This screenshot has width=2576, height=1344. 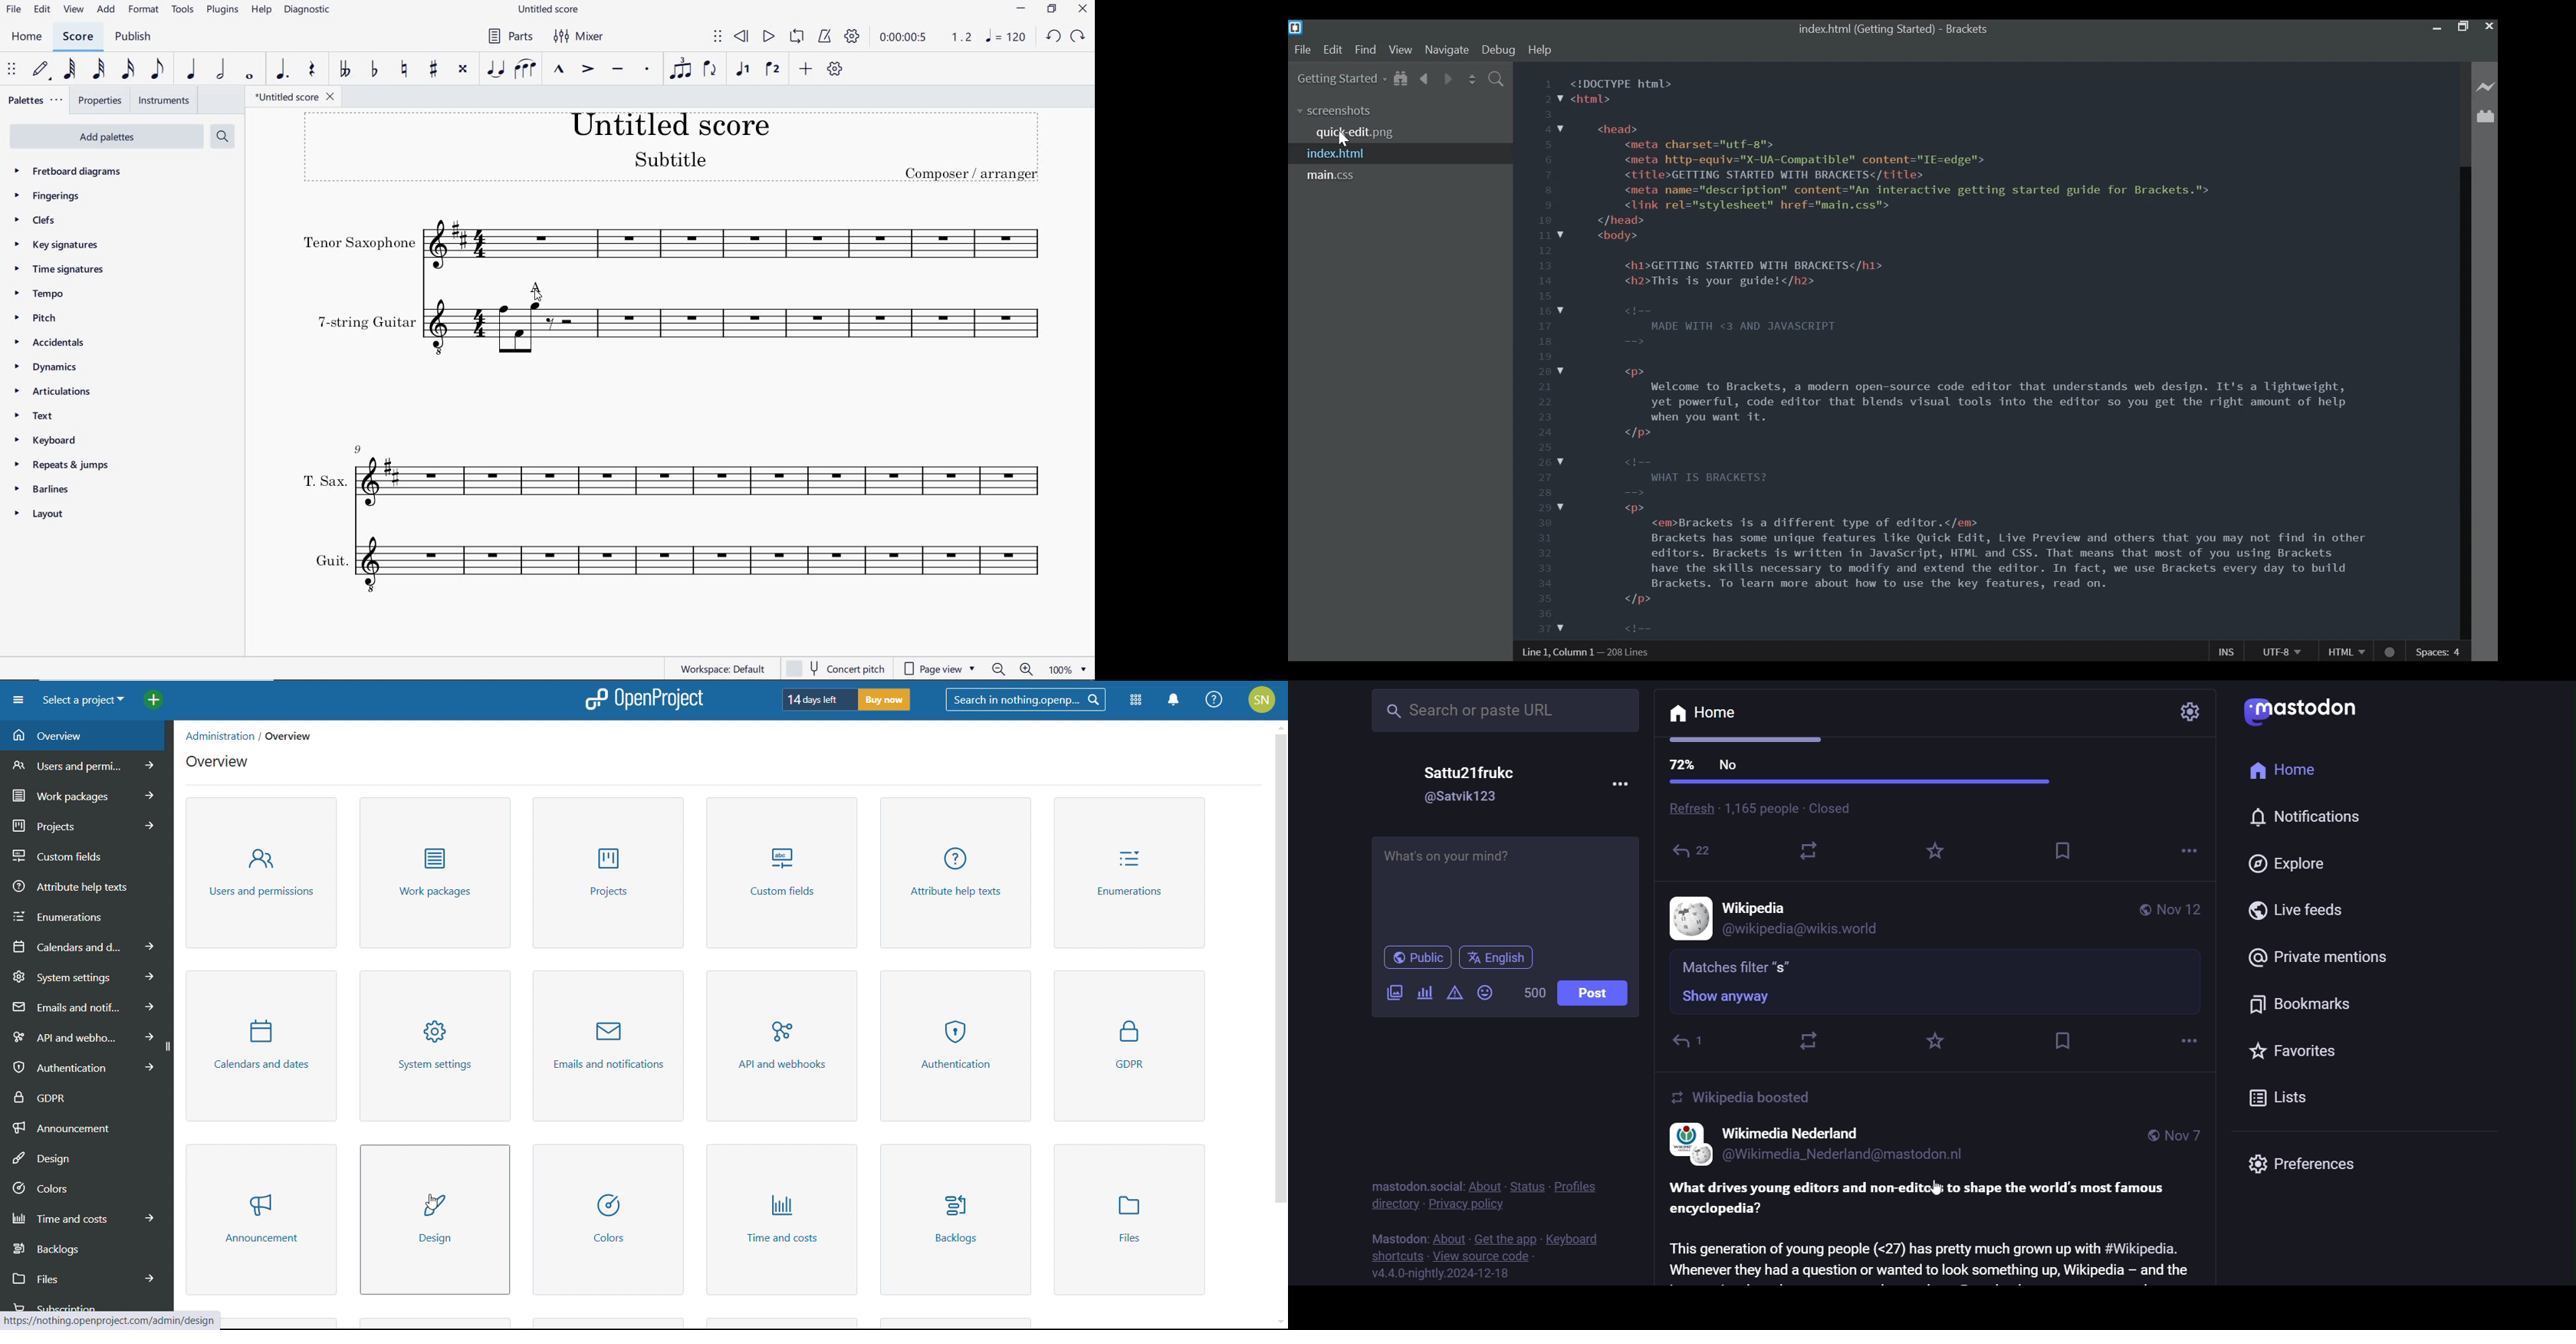 I want to click on live feed, so click(x=2303, y=910).